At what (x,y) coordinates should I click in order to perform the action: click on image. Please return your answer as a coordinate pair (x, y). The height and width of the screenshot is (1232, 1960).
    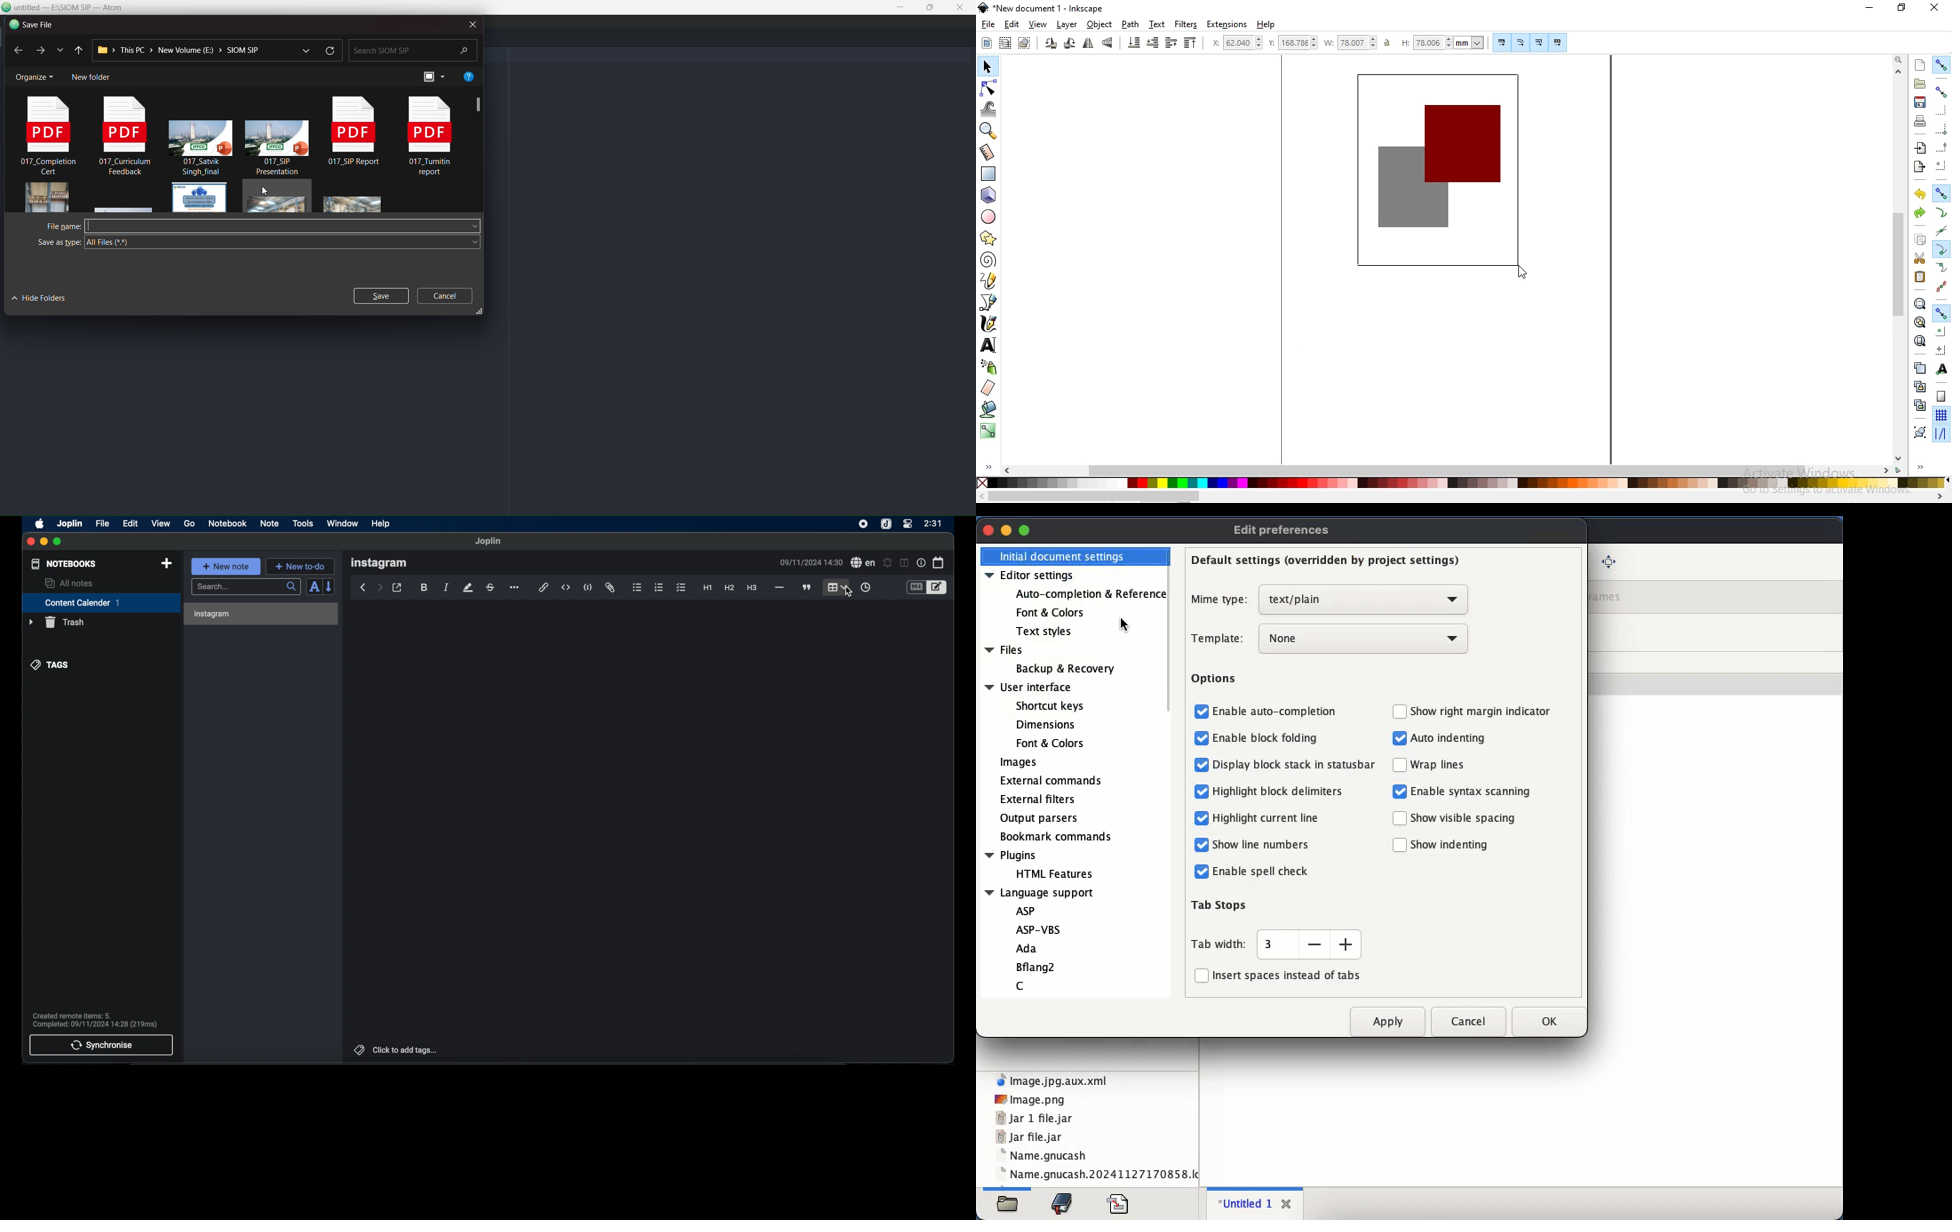
    Looking at the image, I should click on (353, 204).